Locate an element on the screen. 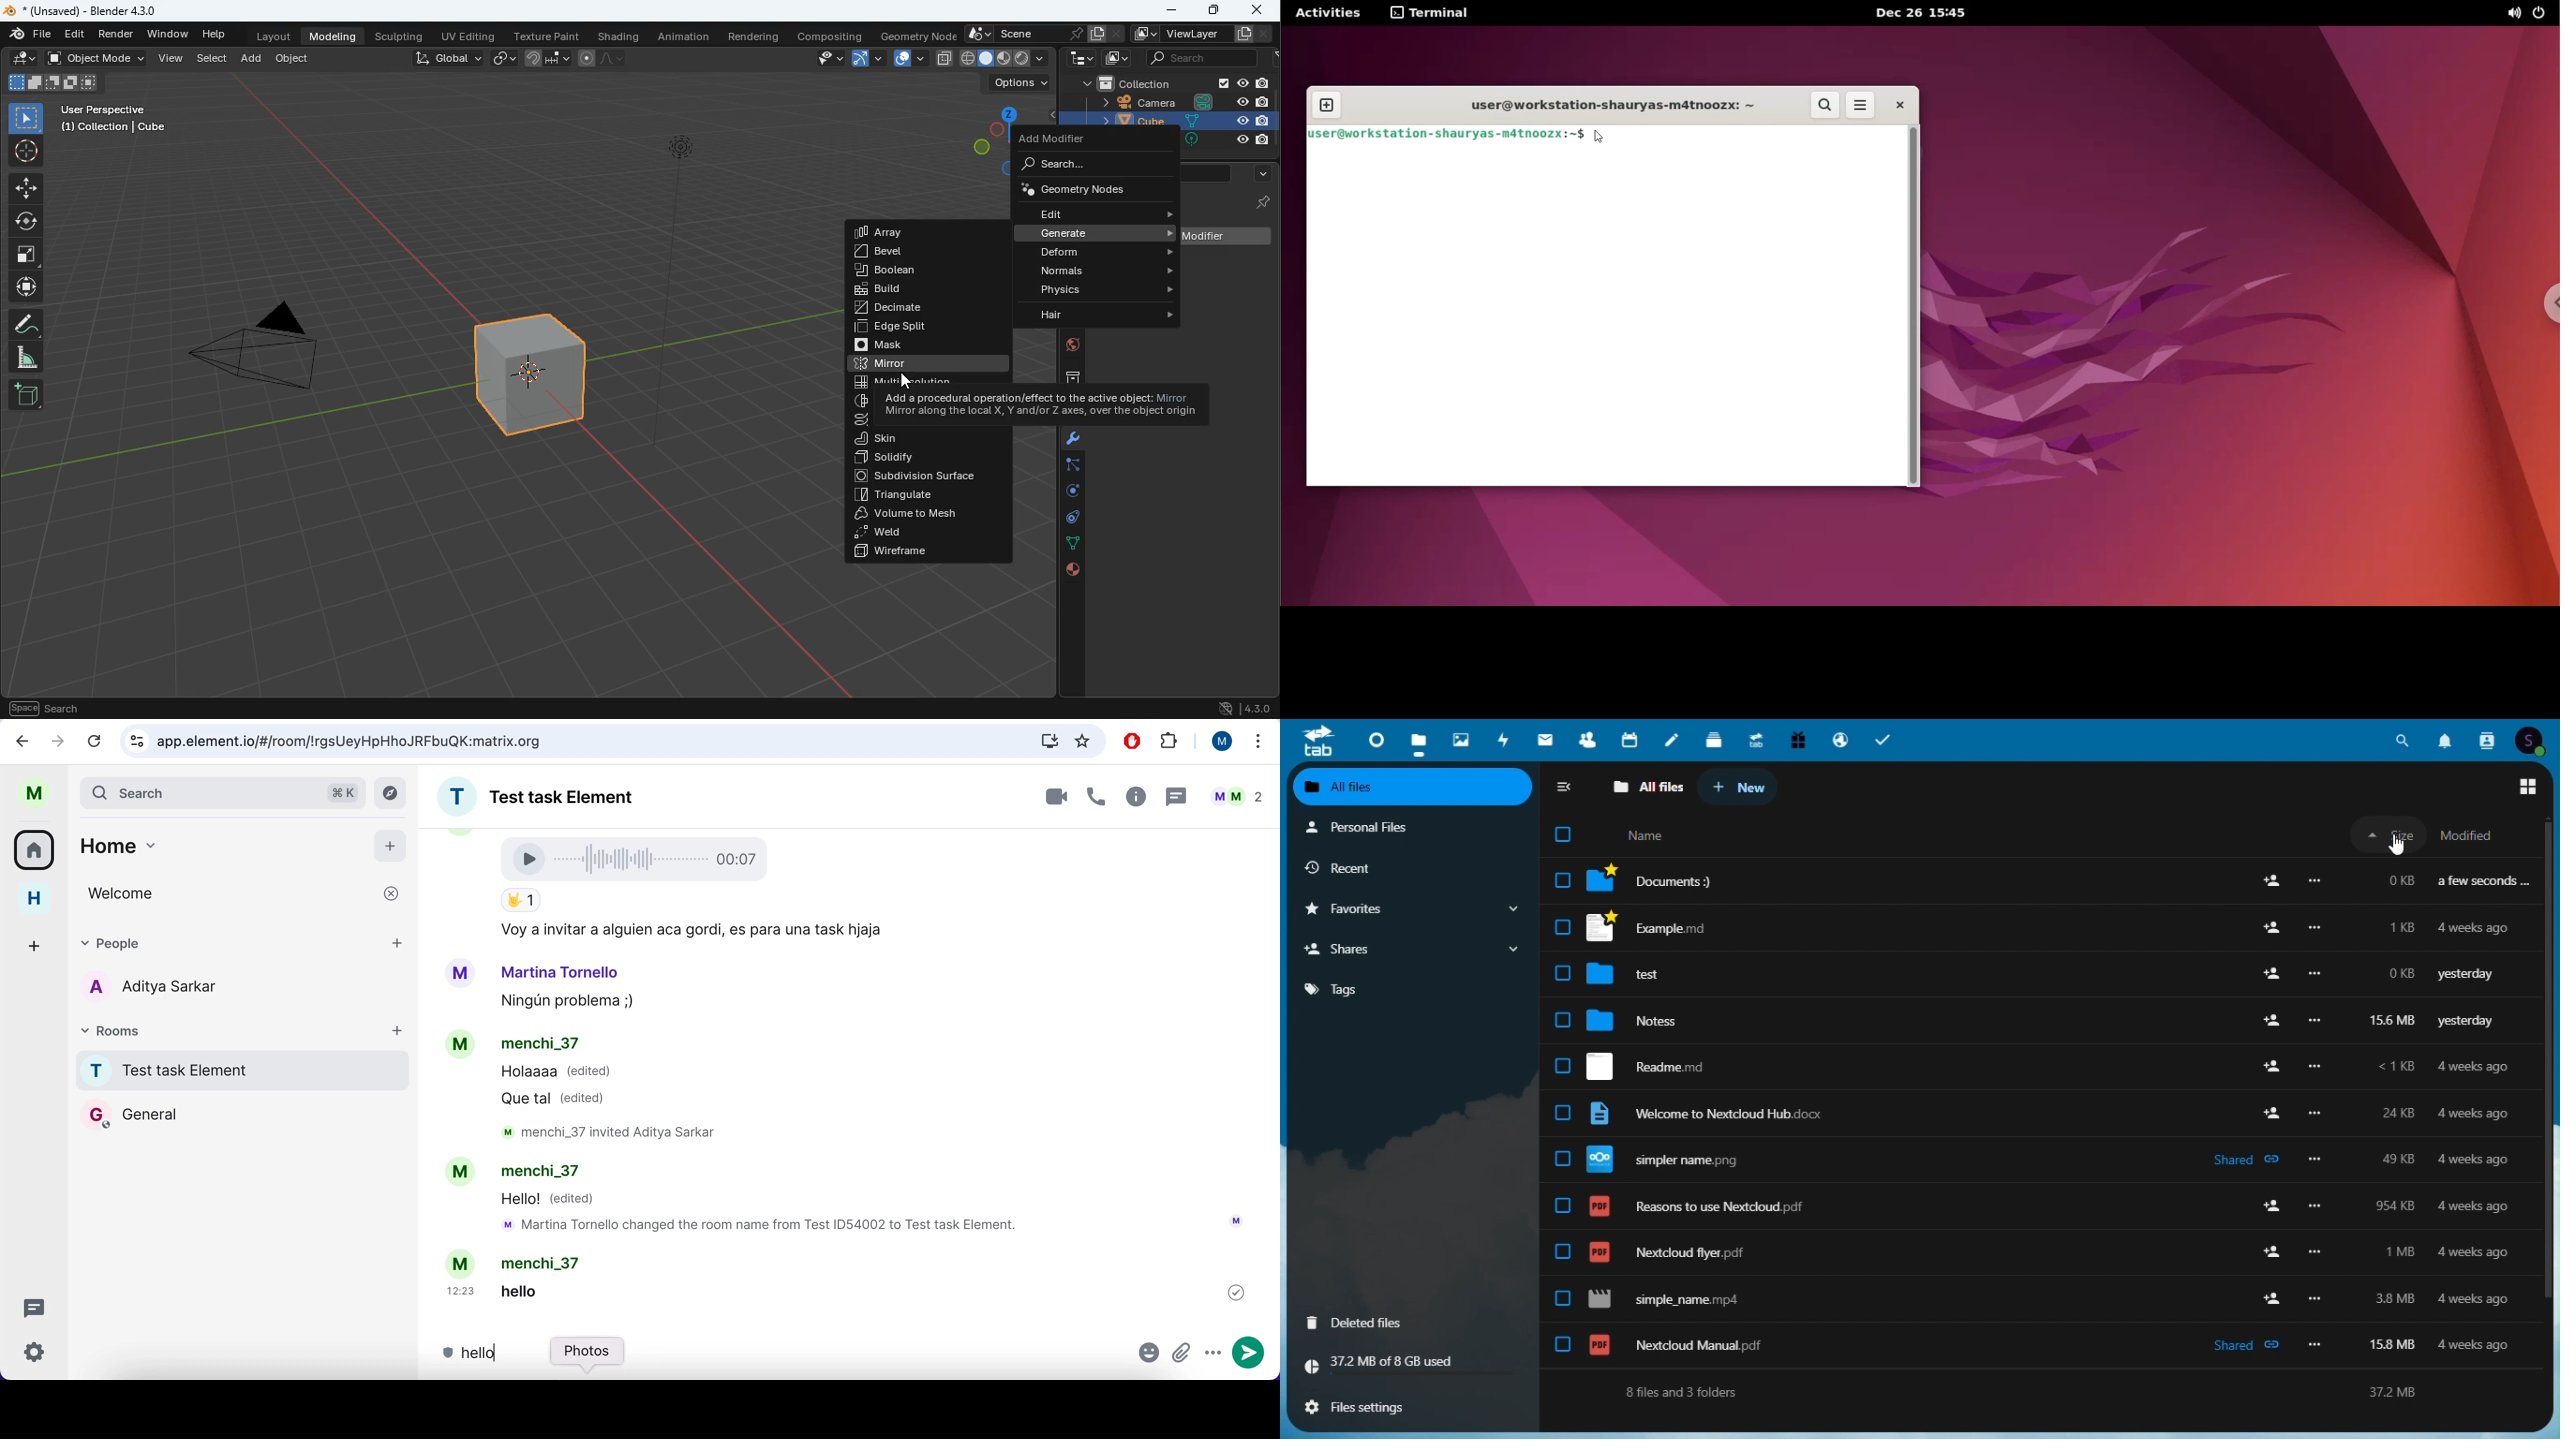  Avatar is located at coordinates (462, 1046).